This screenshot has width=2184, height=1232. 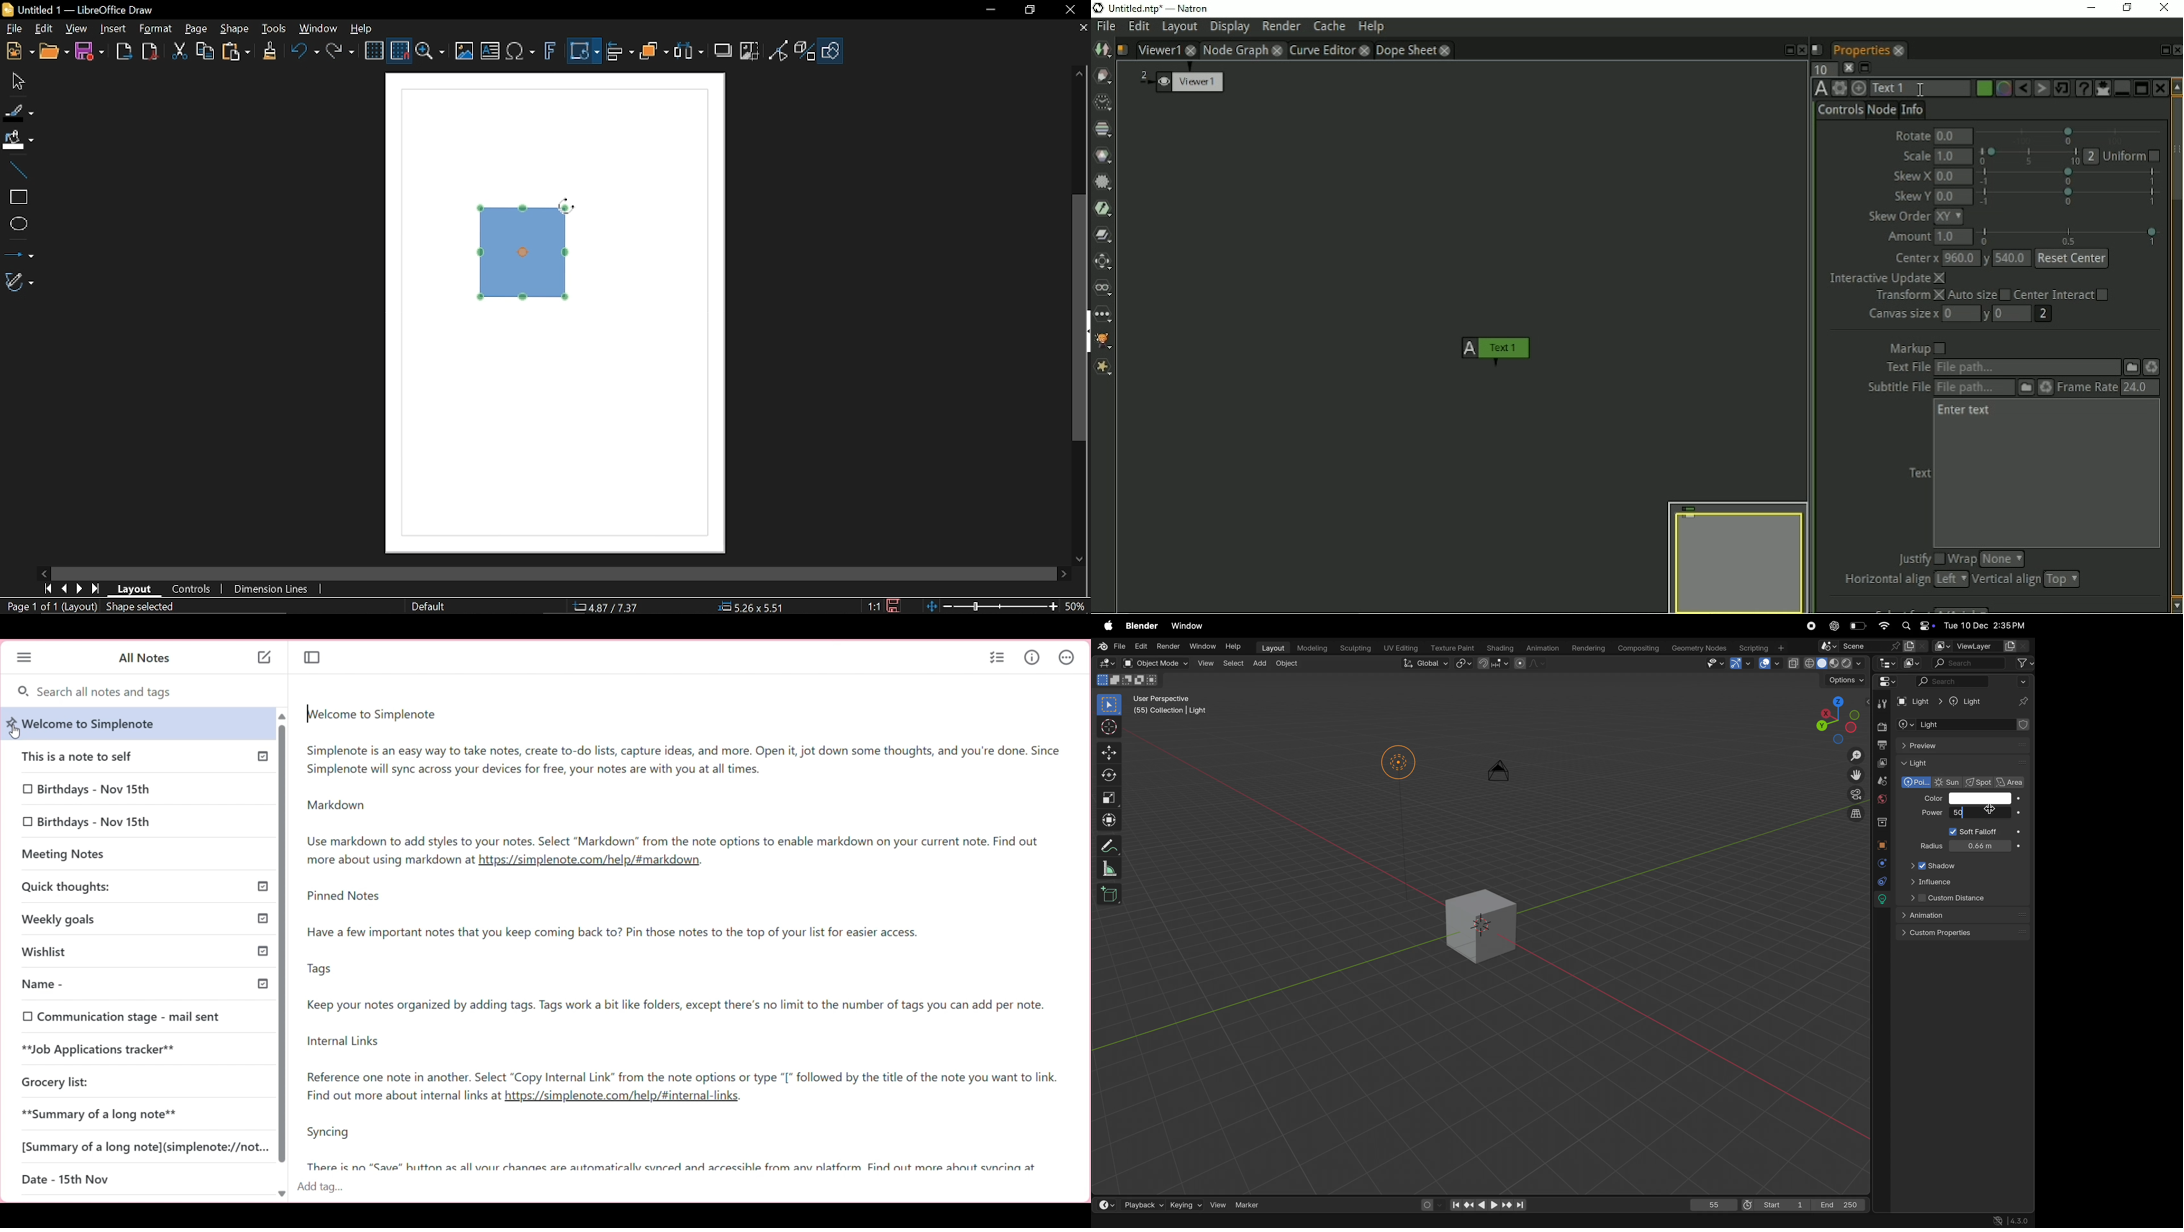 What do you see at coordinates (1085, 28) in the screenshot?
I see `Close tab` at bounding box center [1085, 28].